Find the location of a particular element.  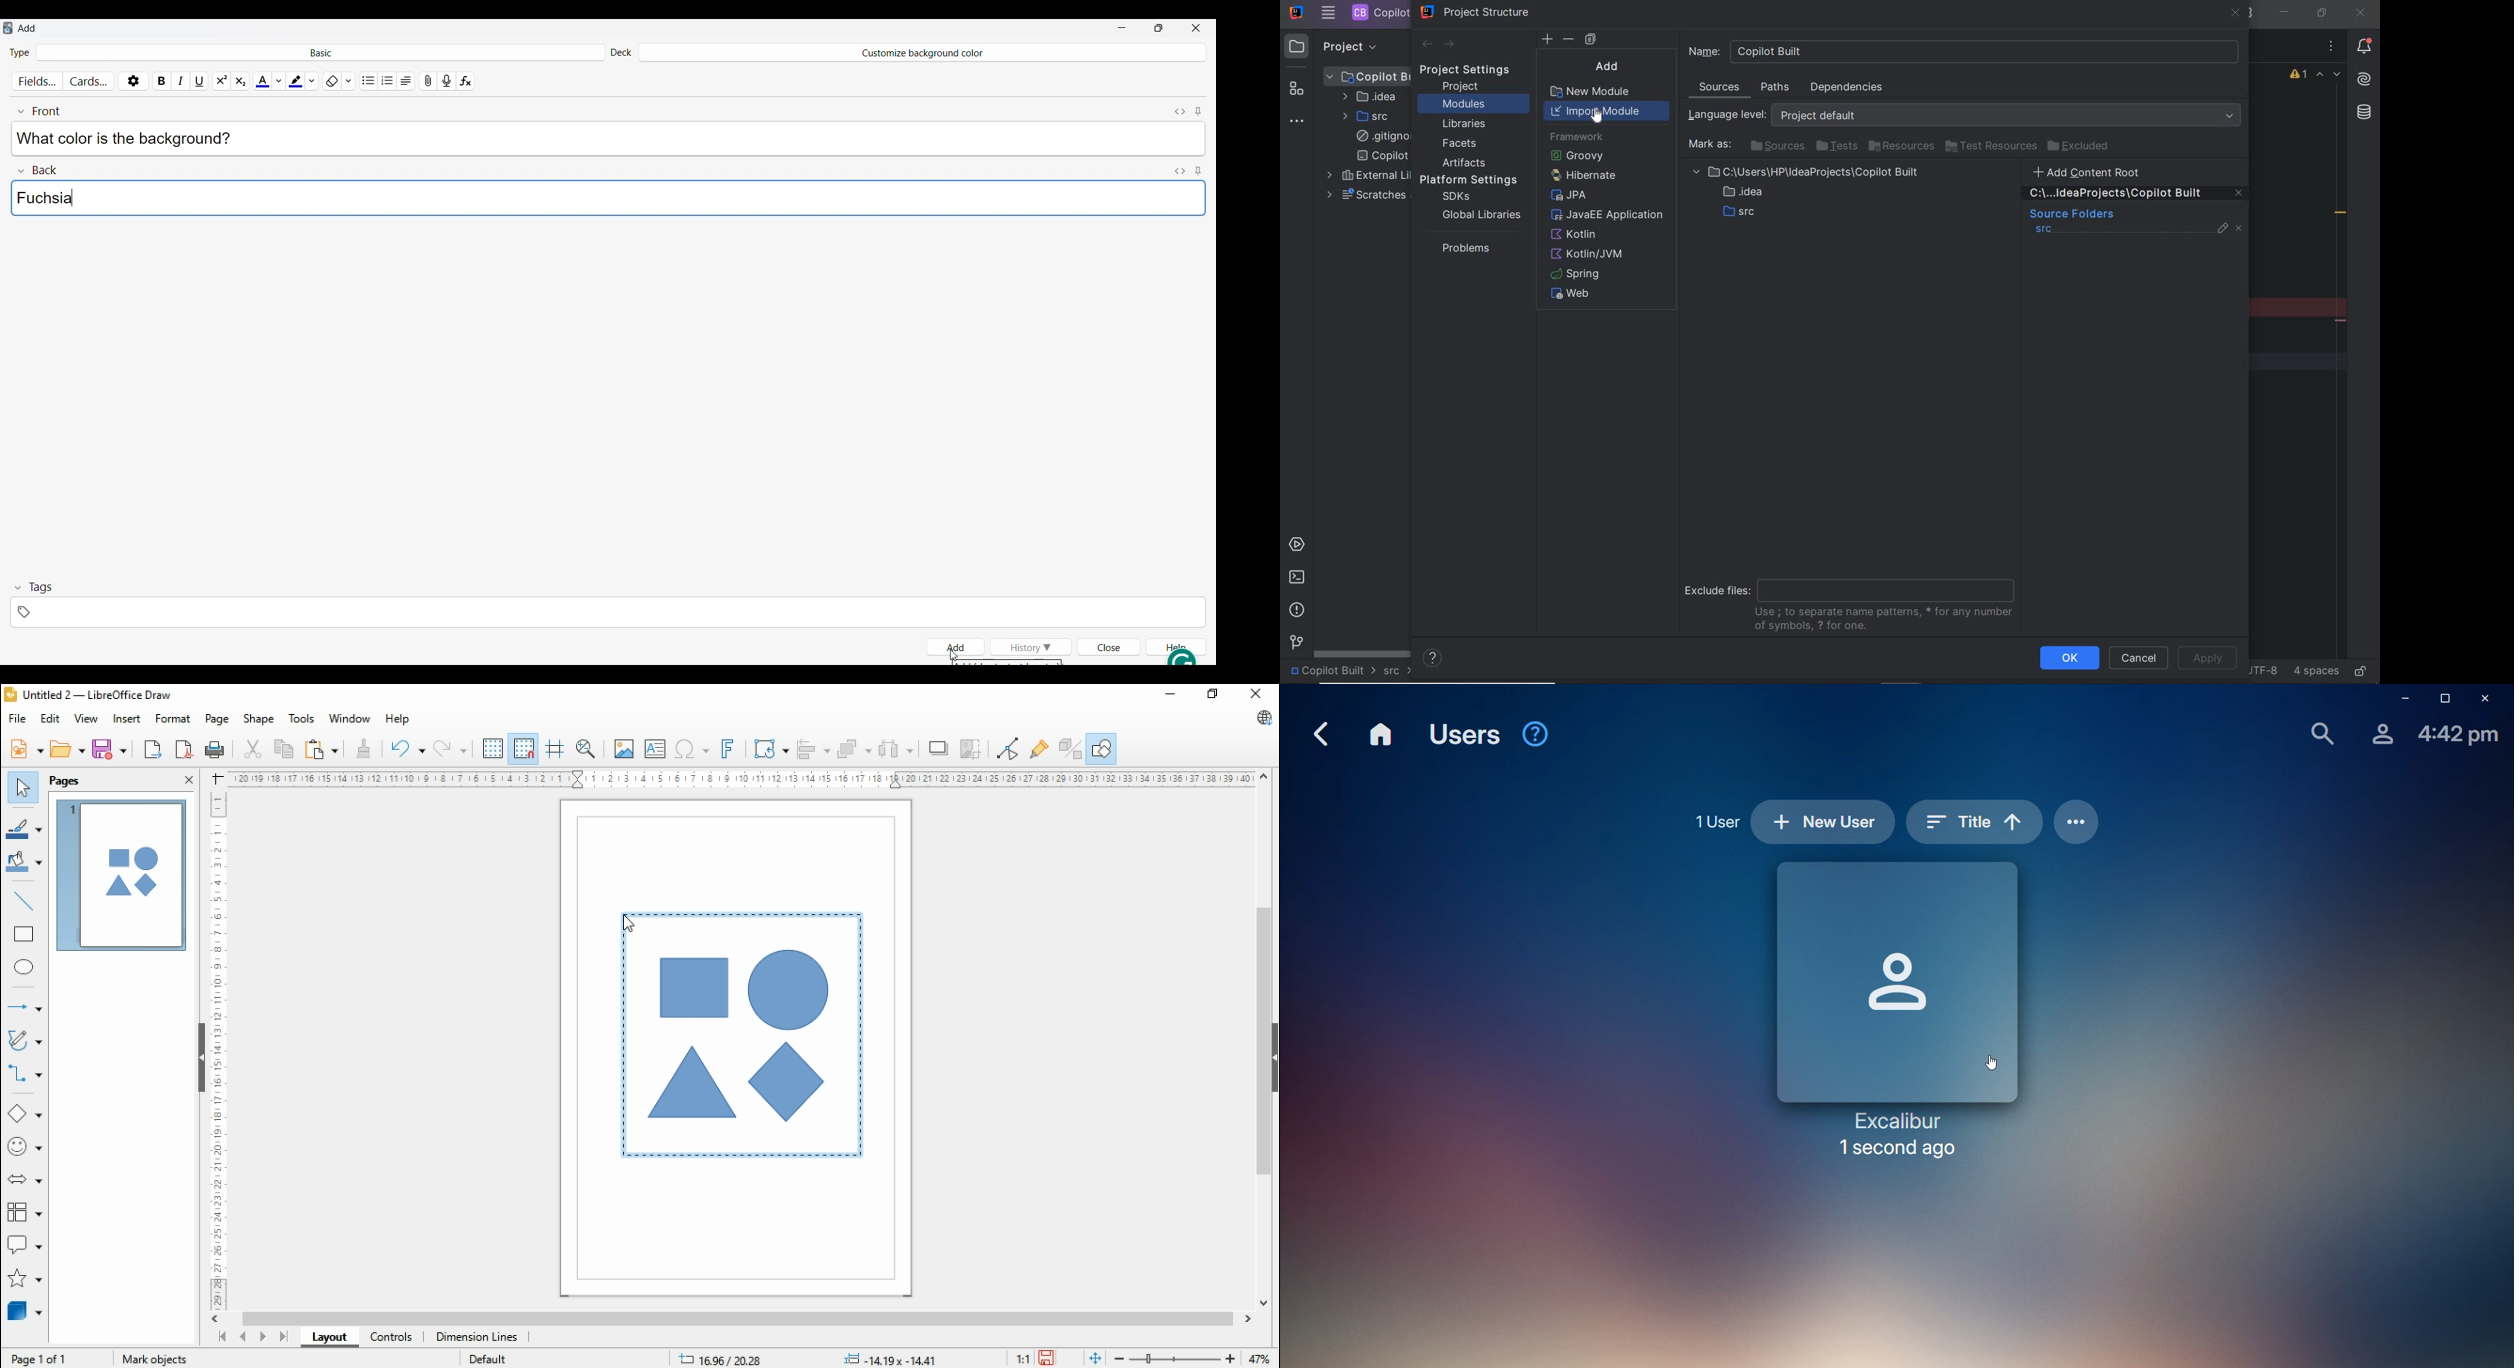

Window name is located at coordinates (28, 28).